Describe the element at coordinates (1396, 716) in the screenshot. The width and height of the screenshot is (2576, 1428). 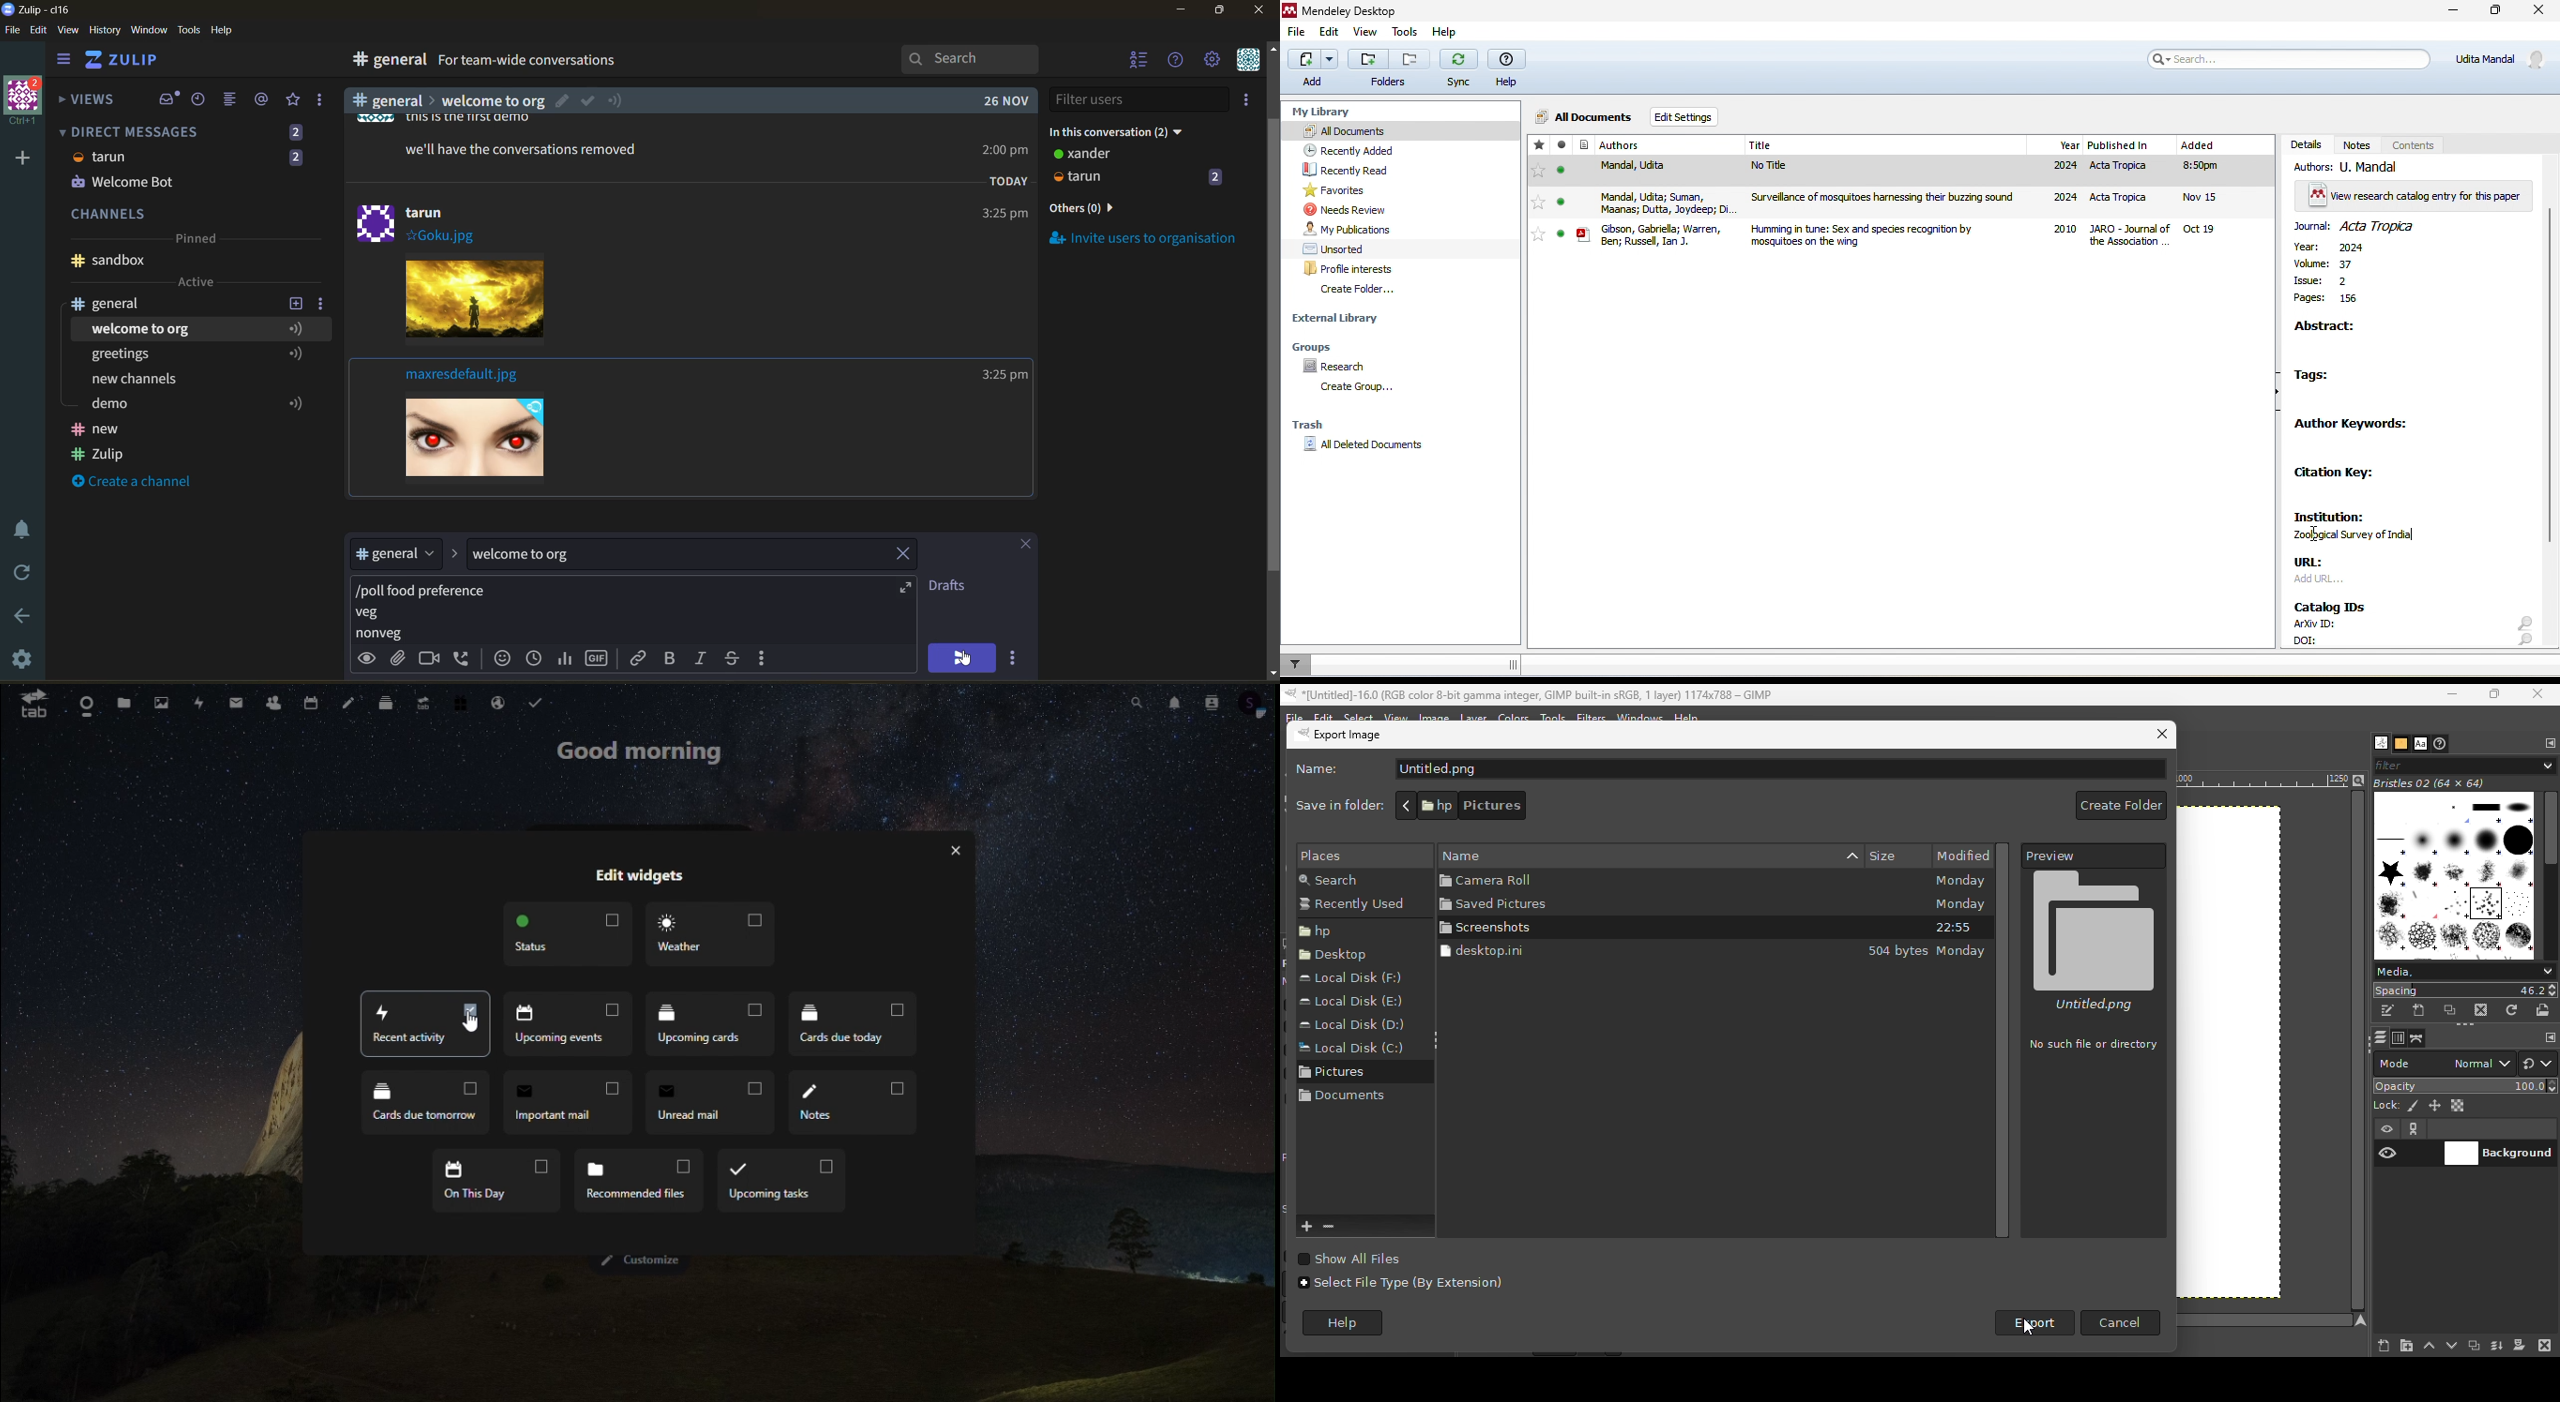
I see `View` at that location.